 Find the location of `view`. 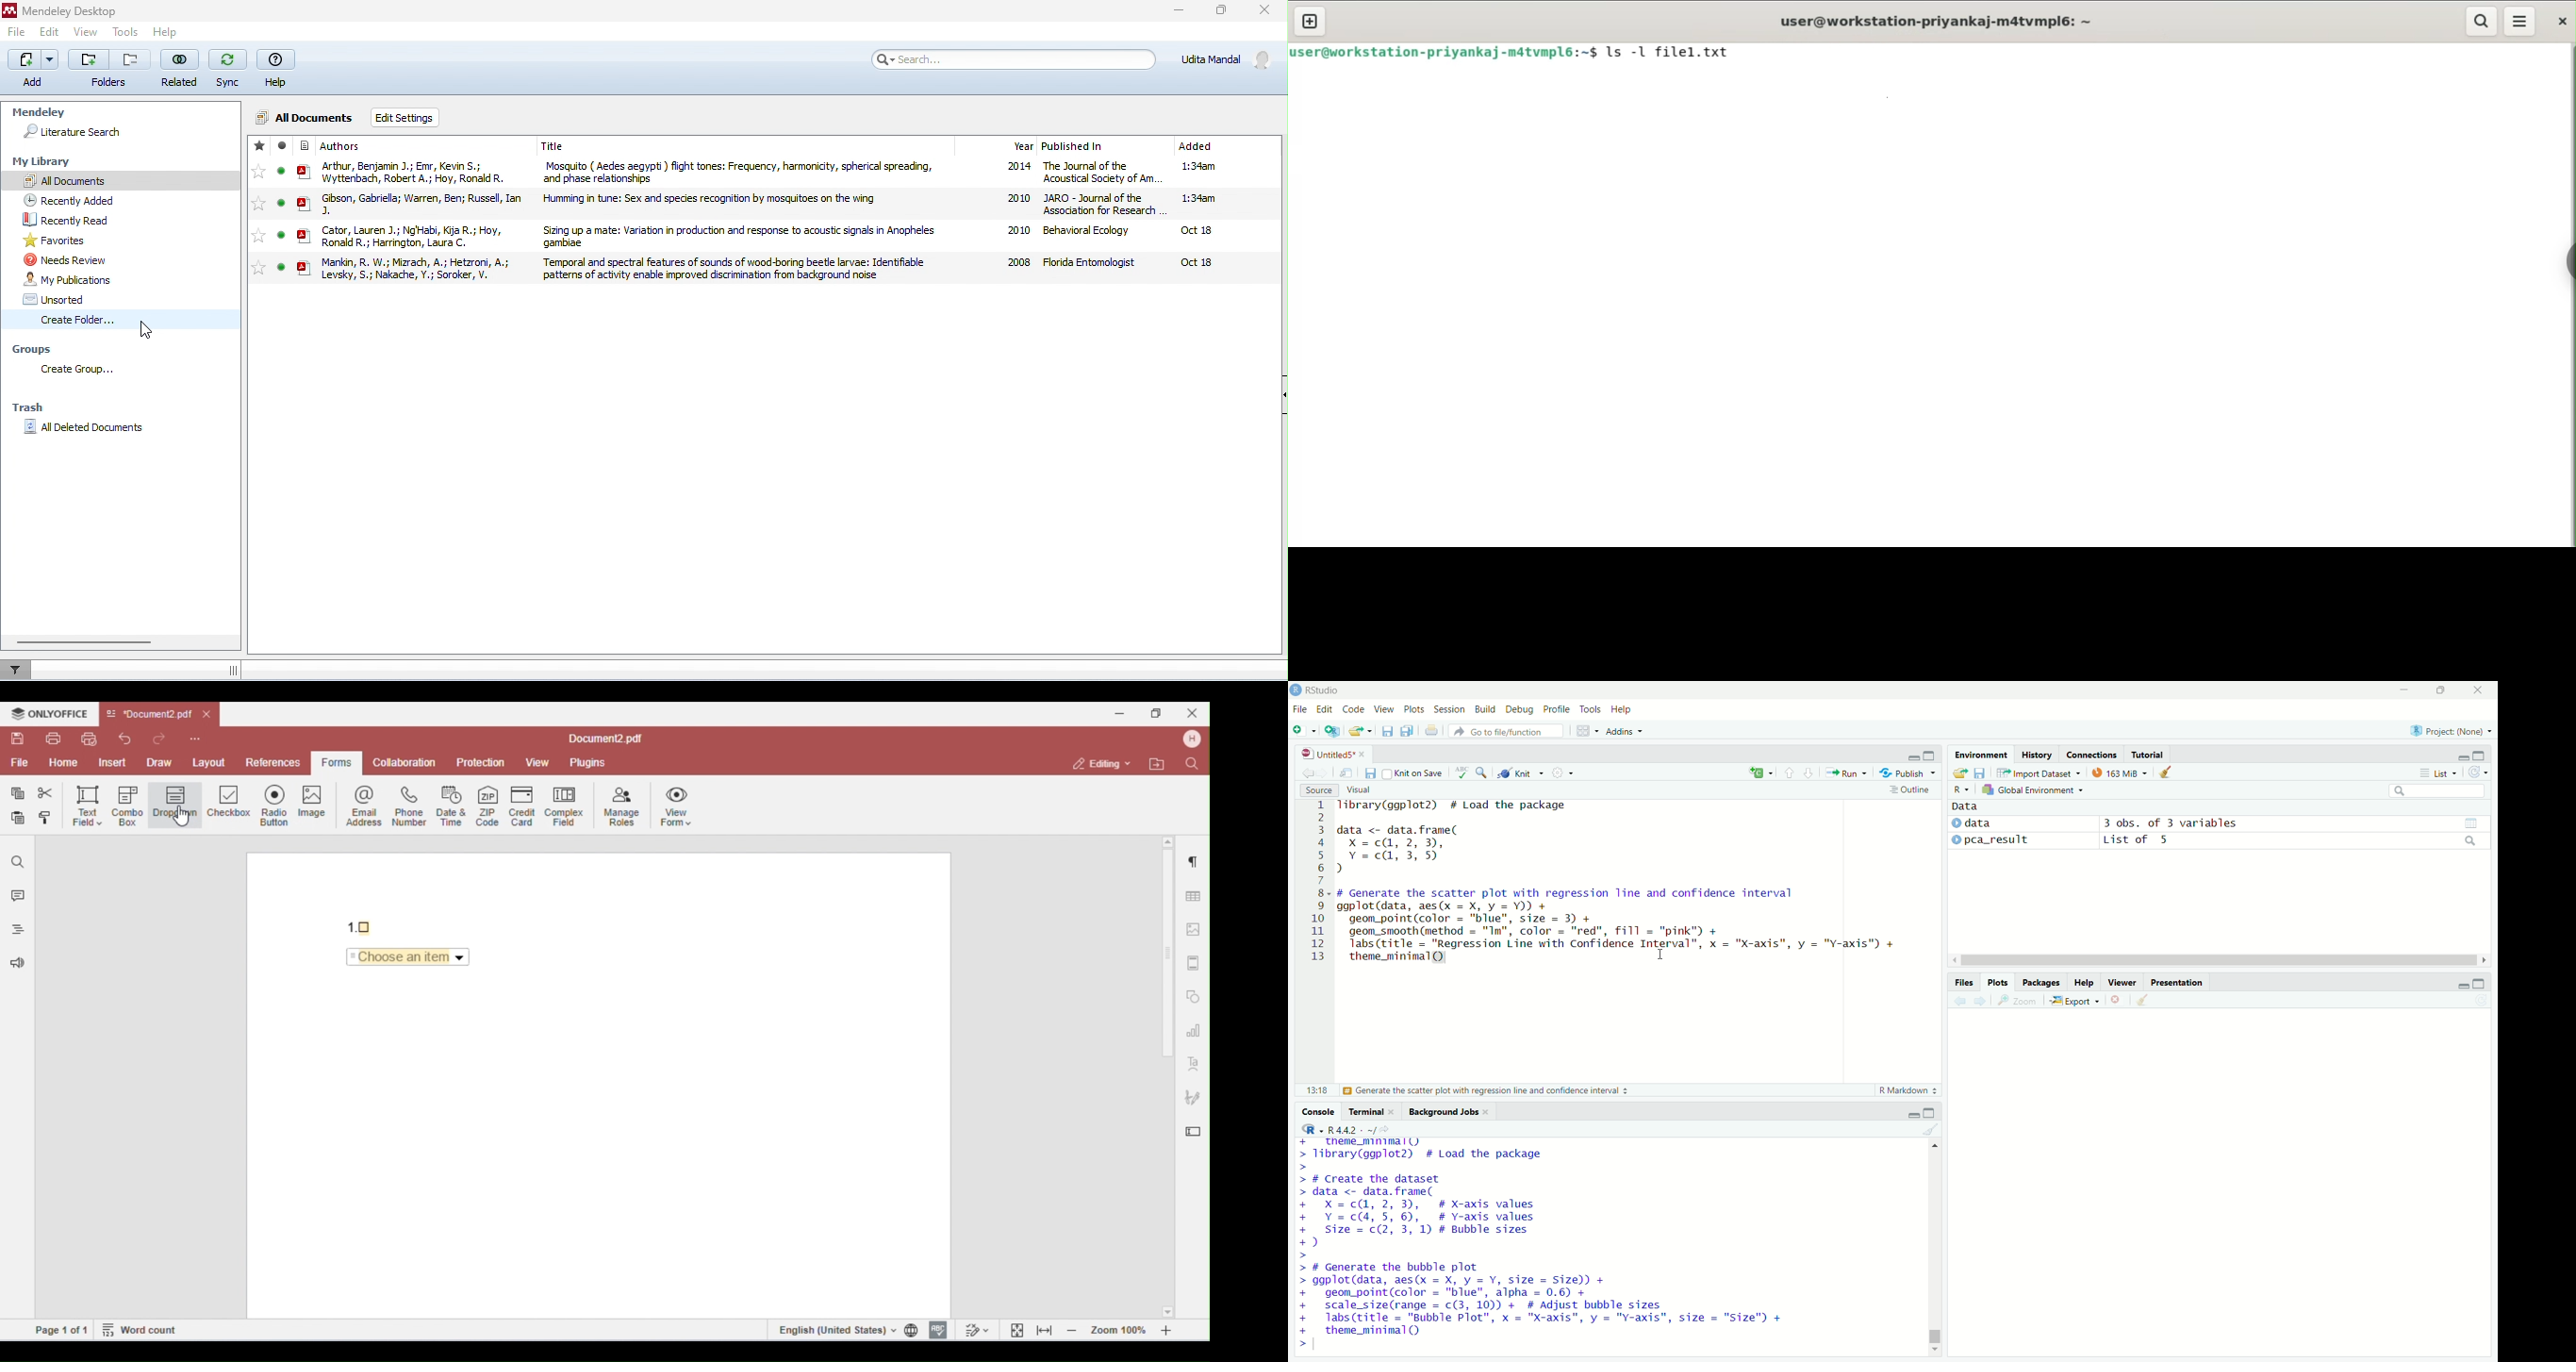

view is located at coordinates (85, 32).